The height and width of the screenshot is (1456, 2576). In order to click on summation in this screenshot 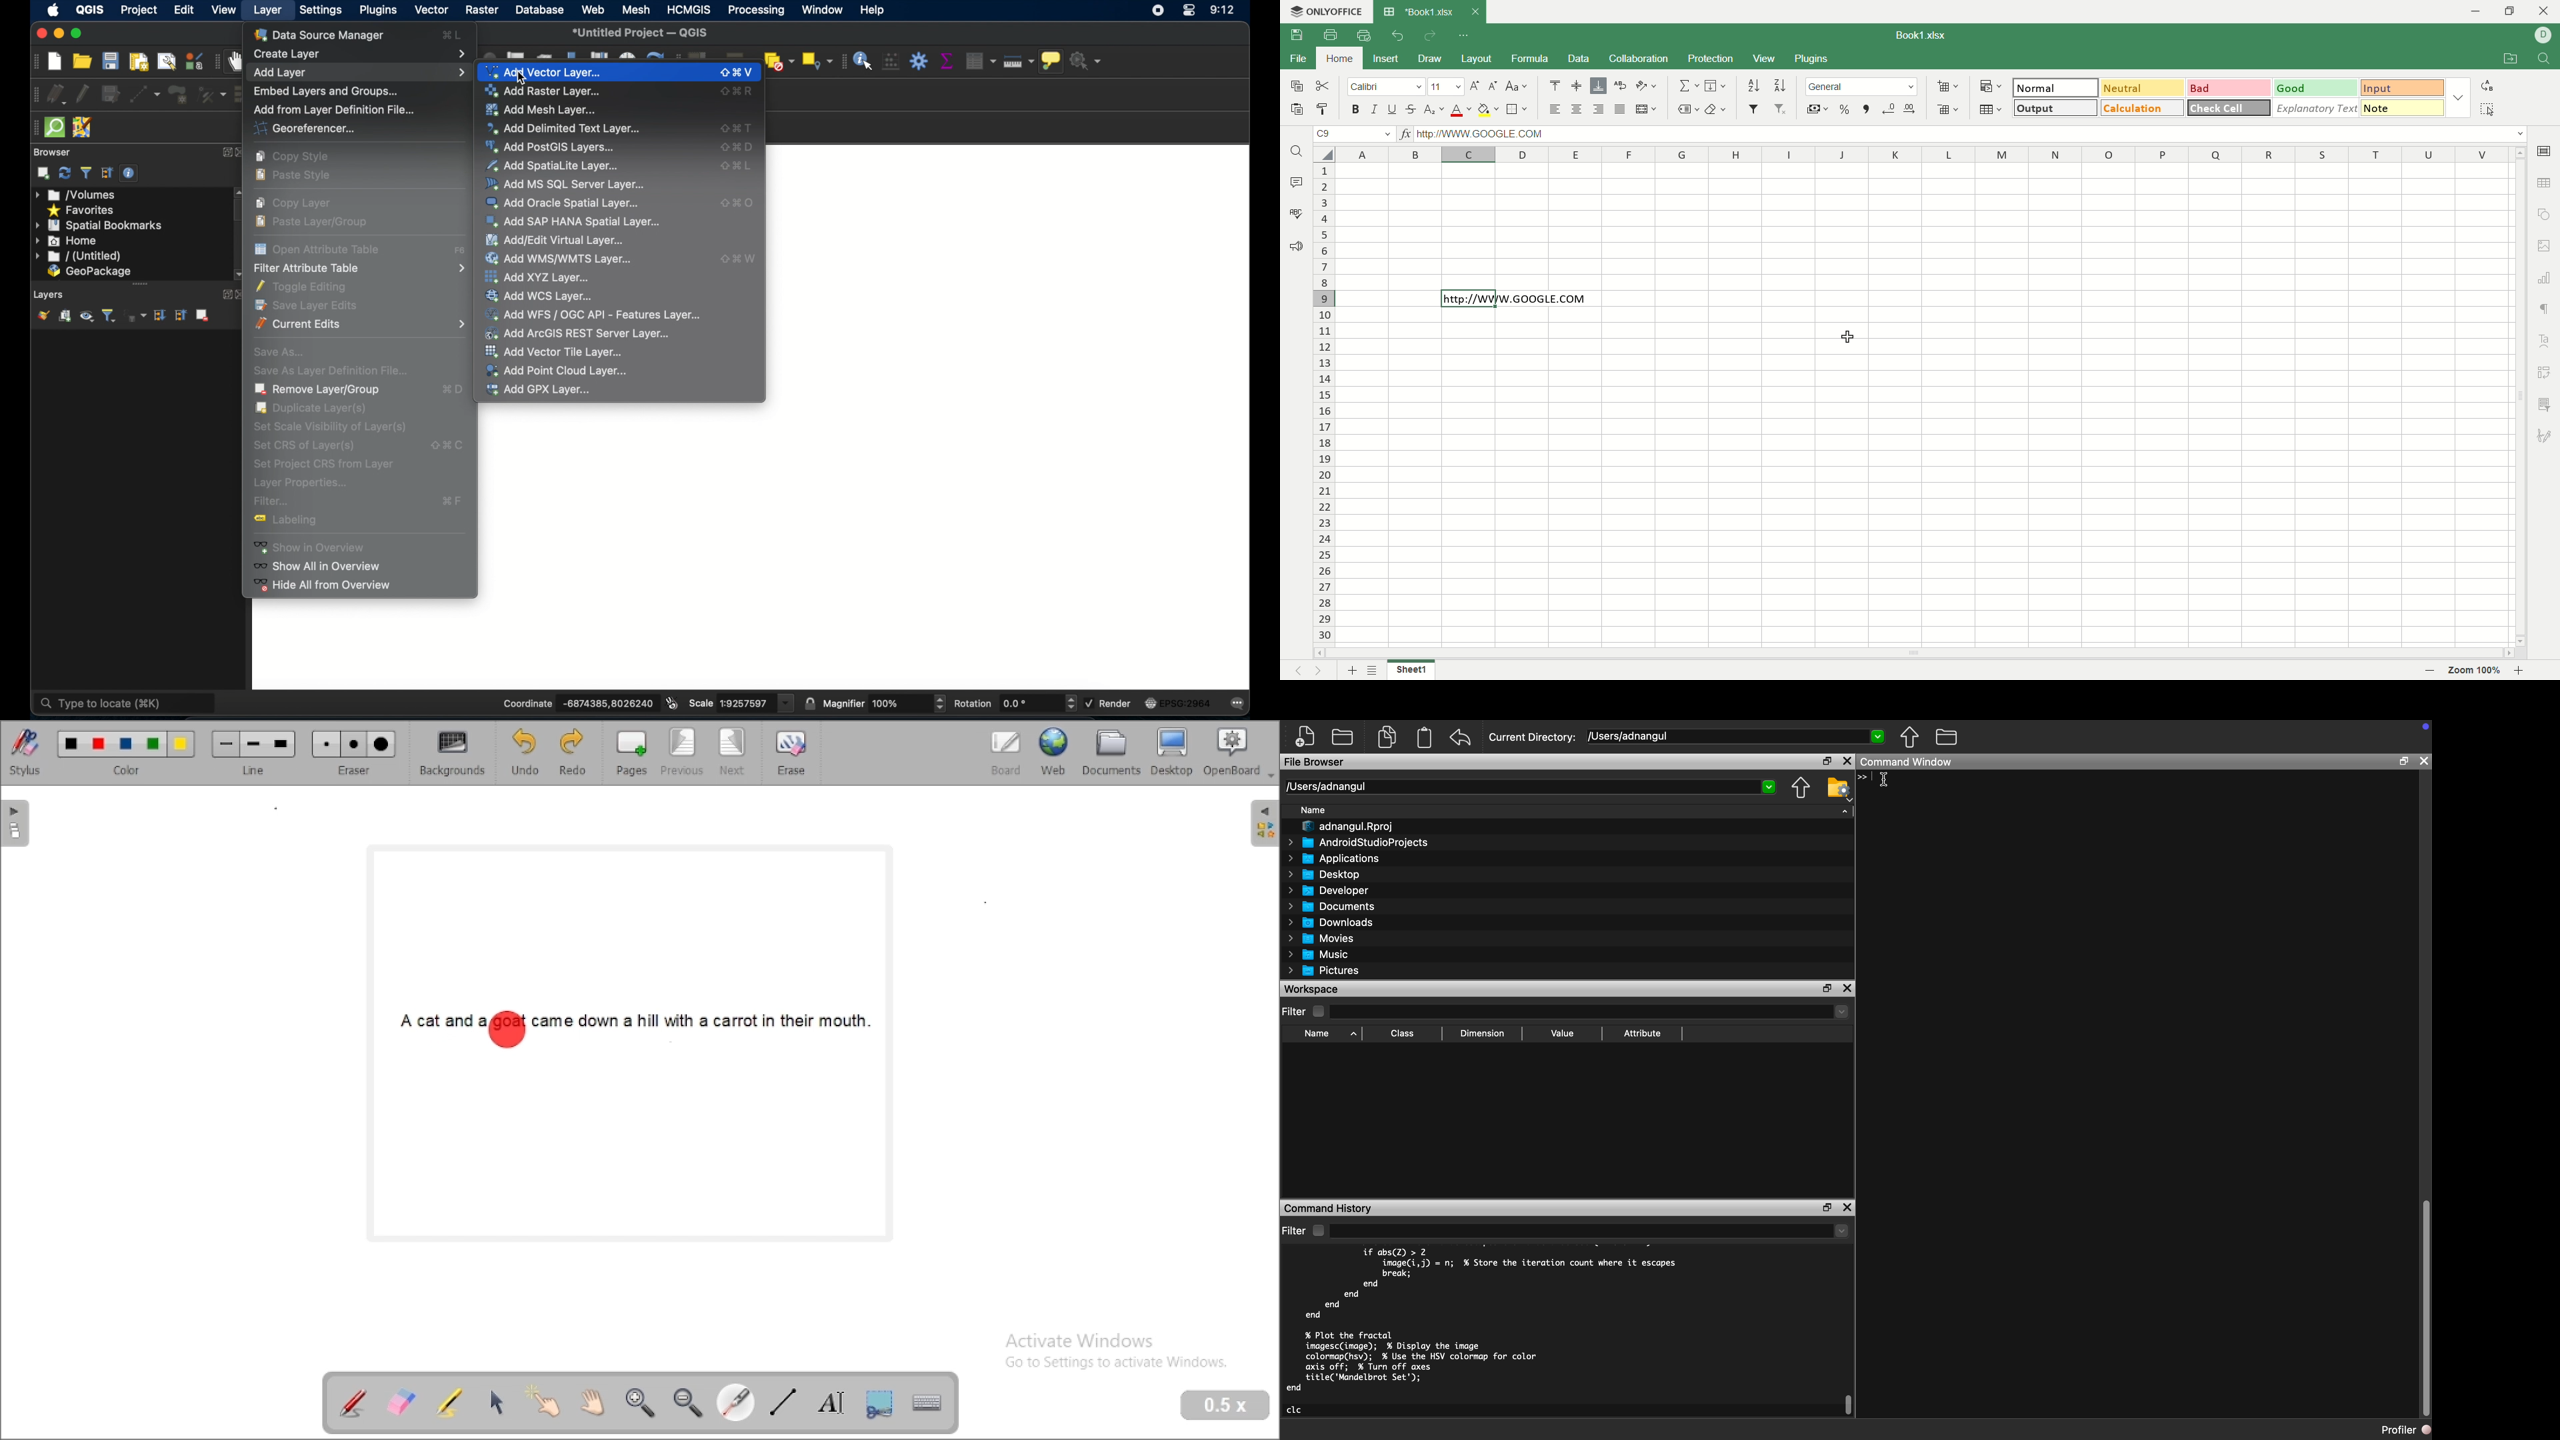, I will do `click(1691, 84)`.